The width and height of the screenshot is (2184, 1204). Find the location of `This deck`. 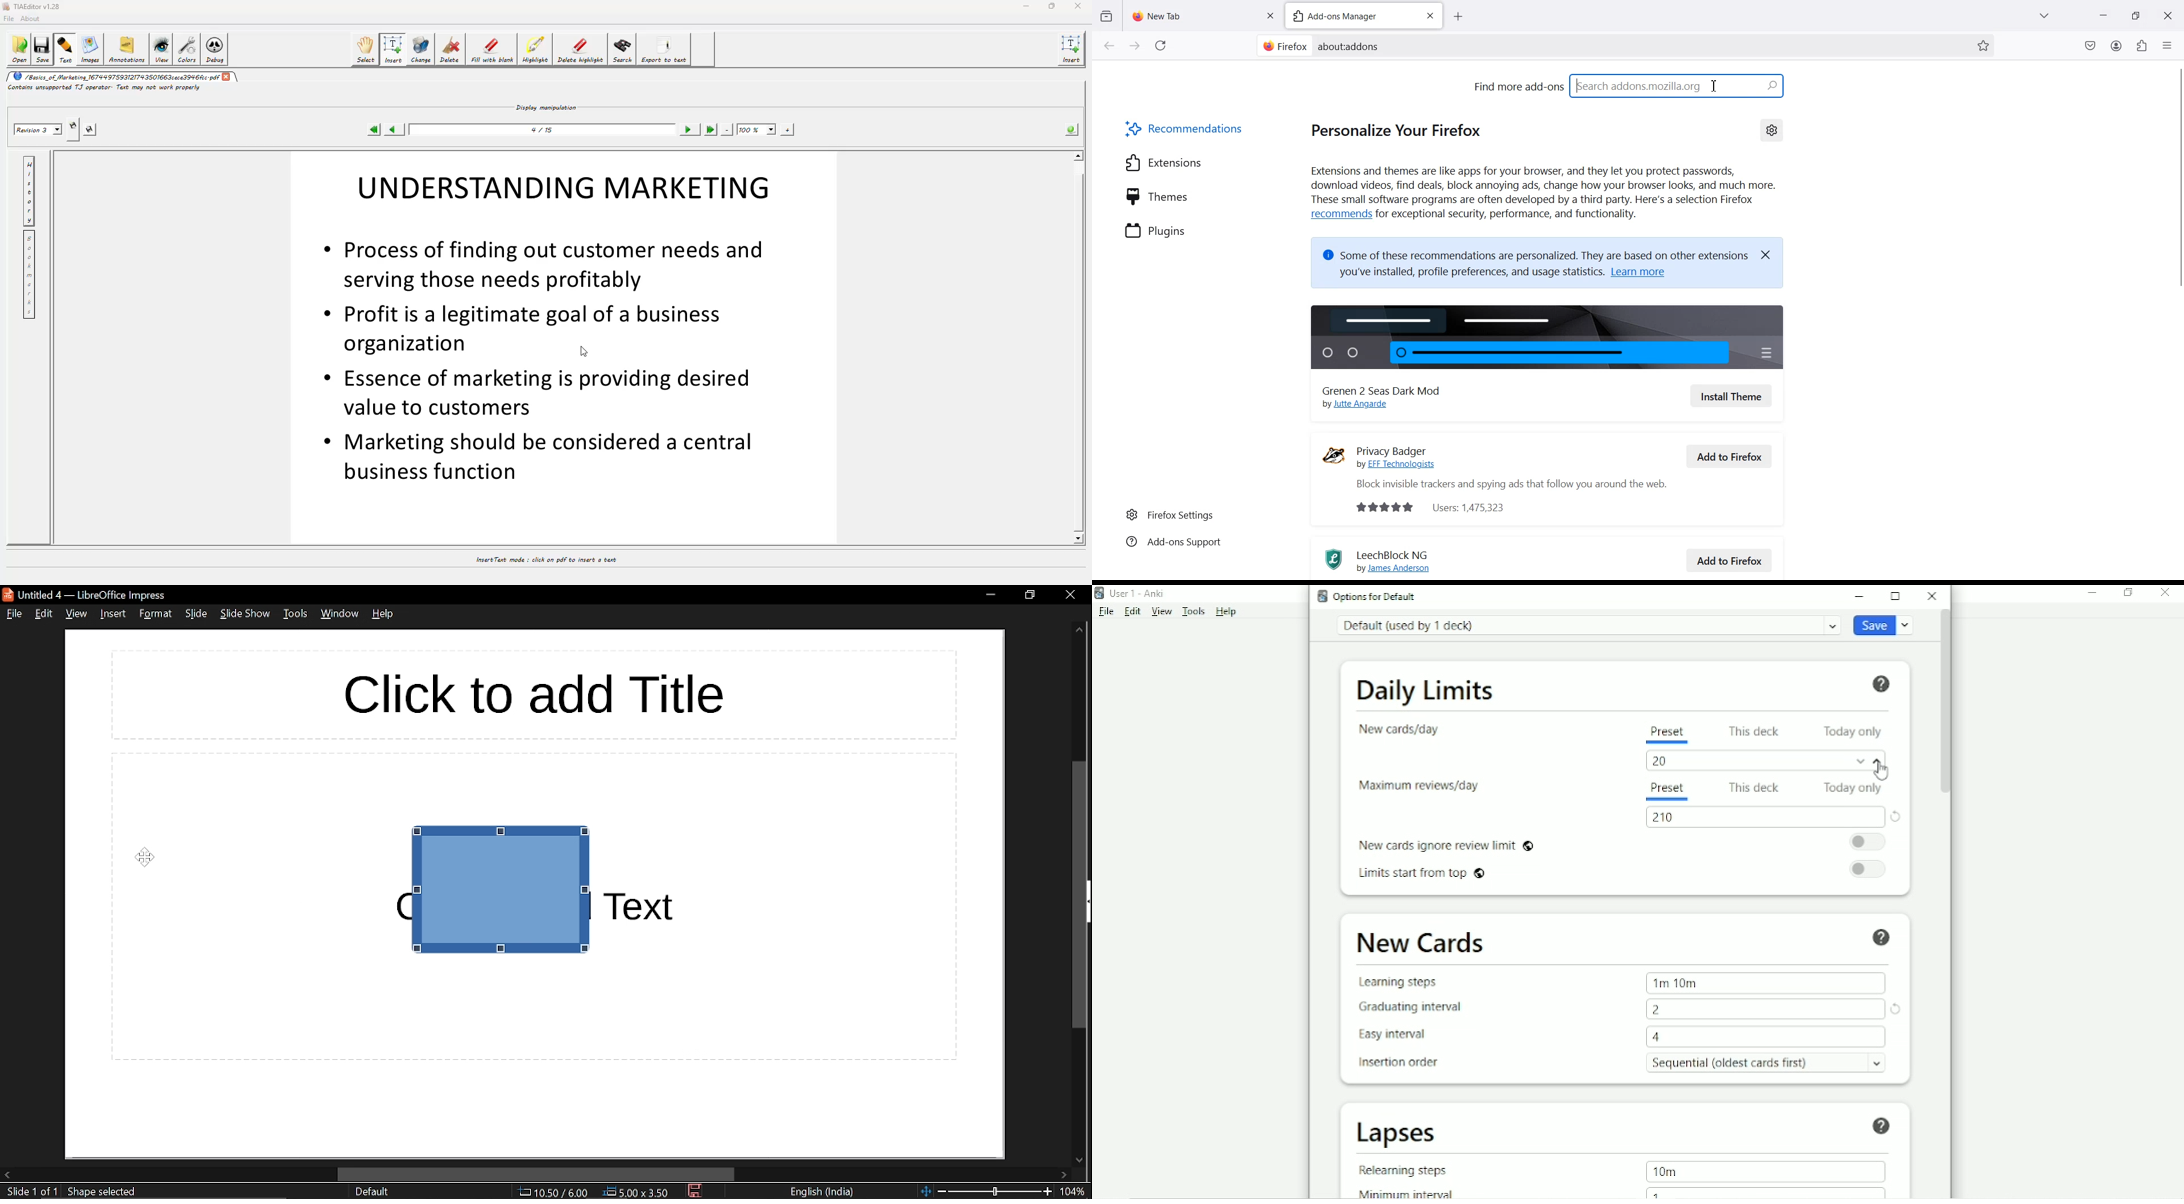

This deck is located at coordinates (1757, 731).